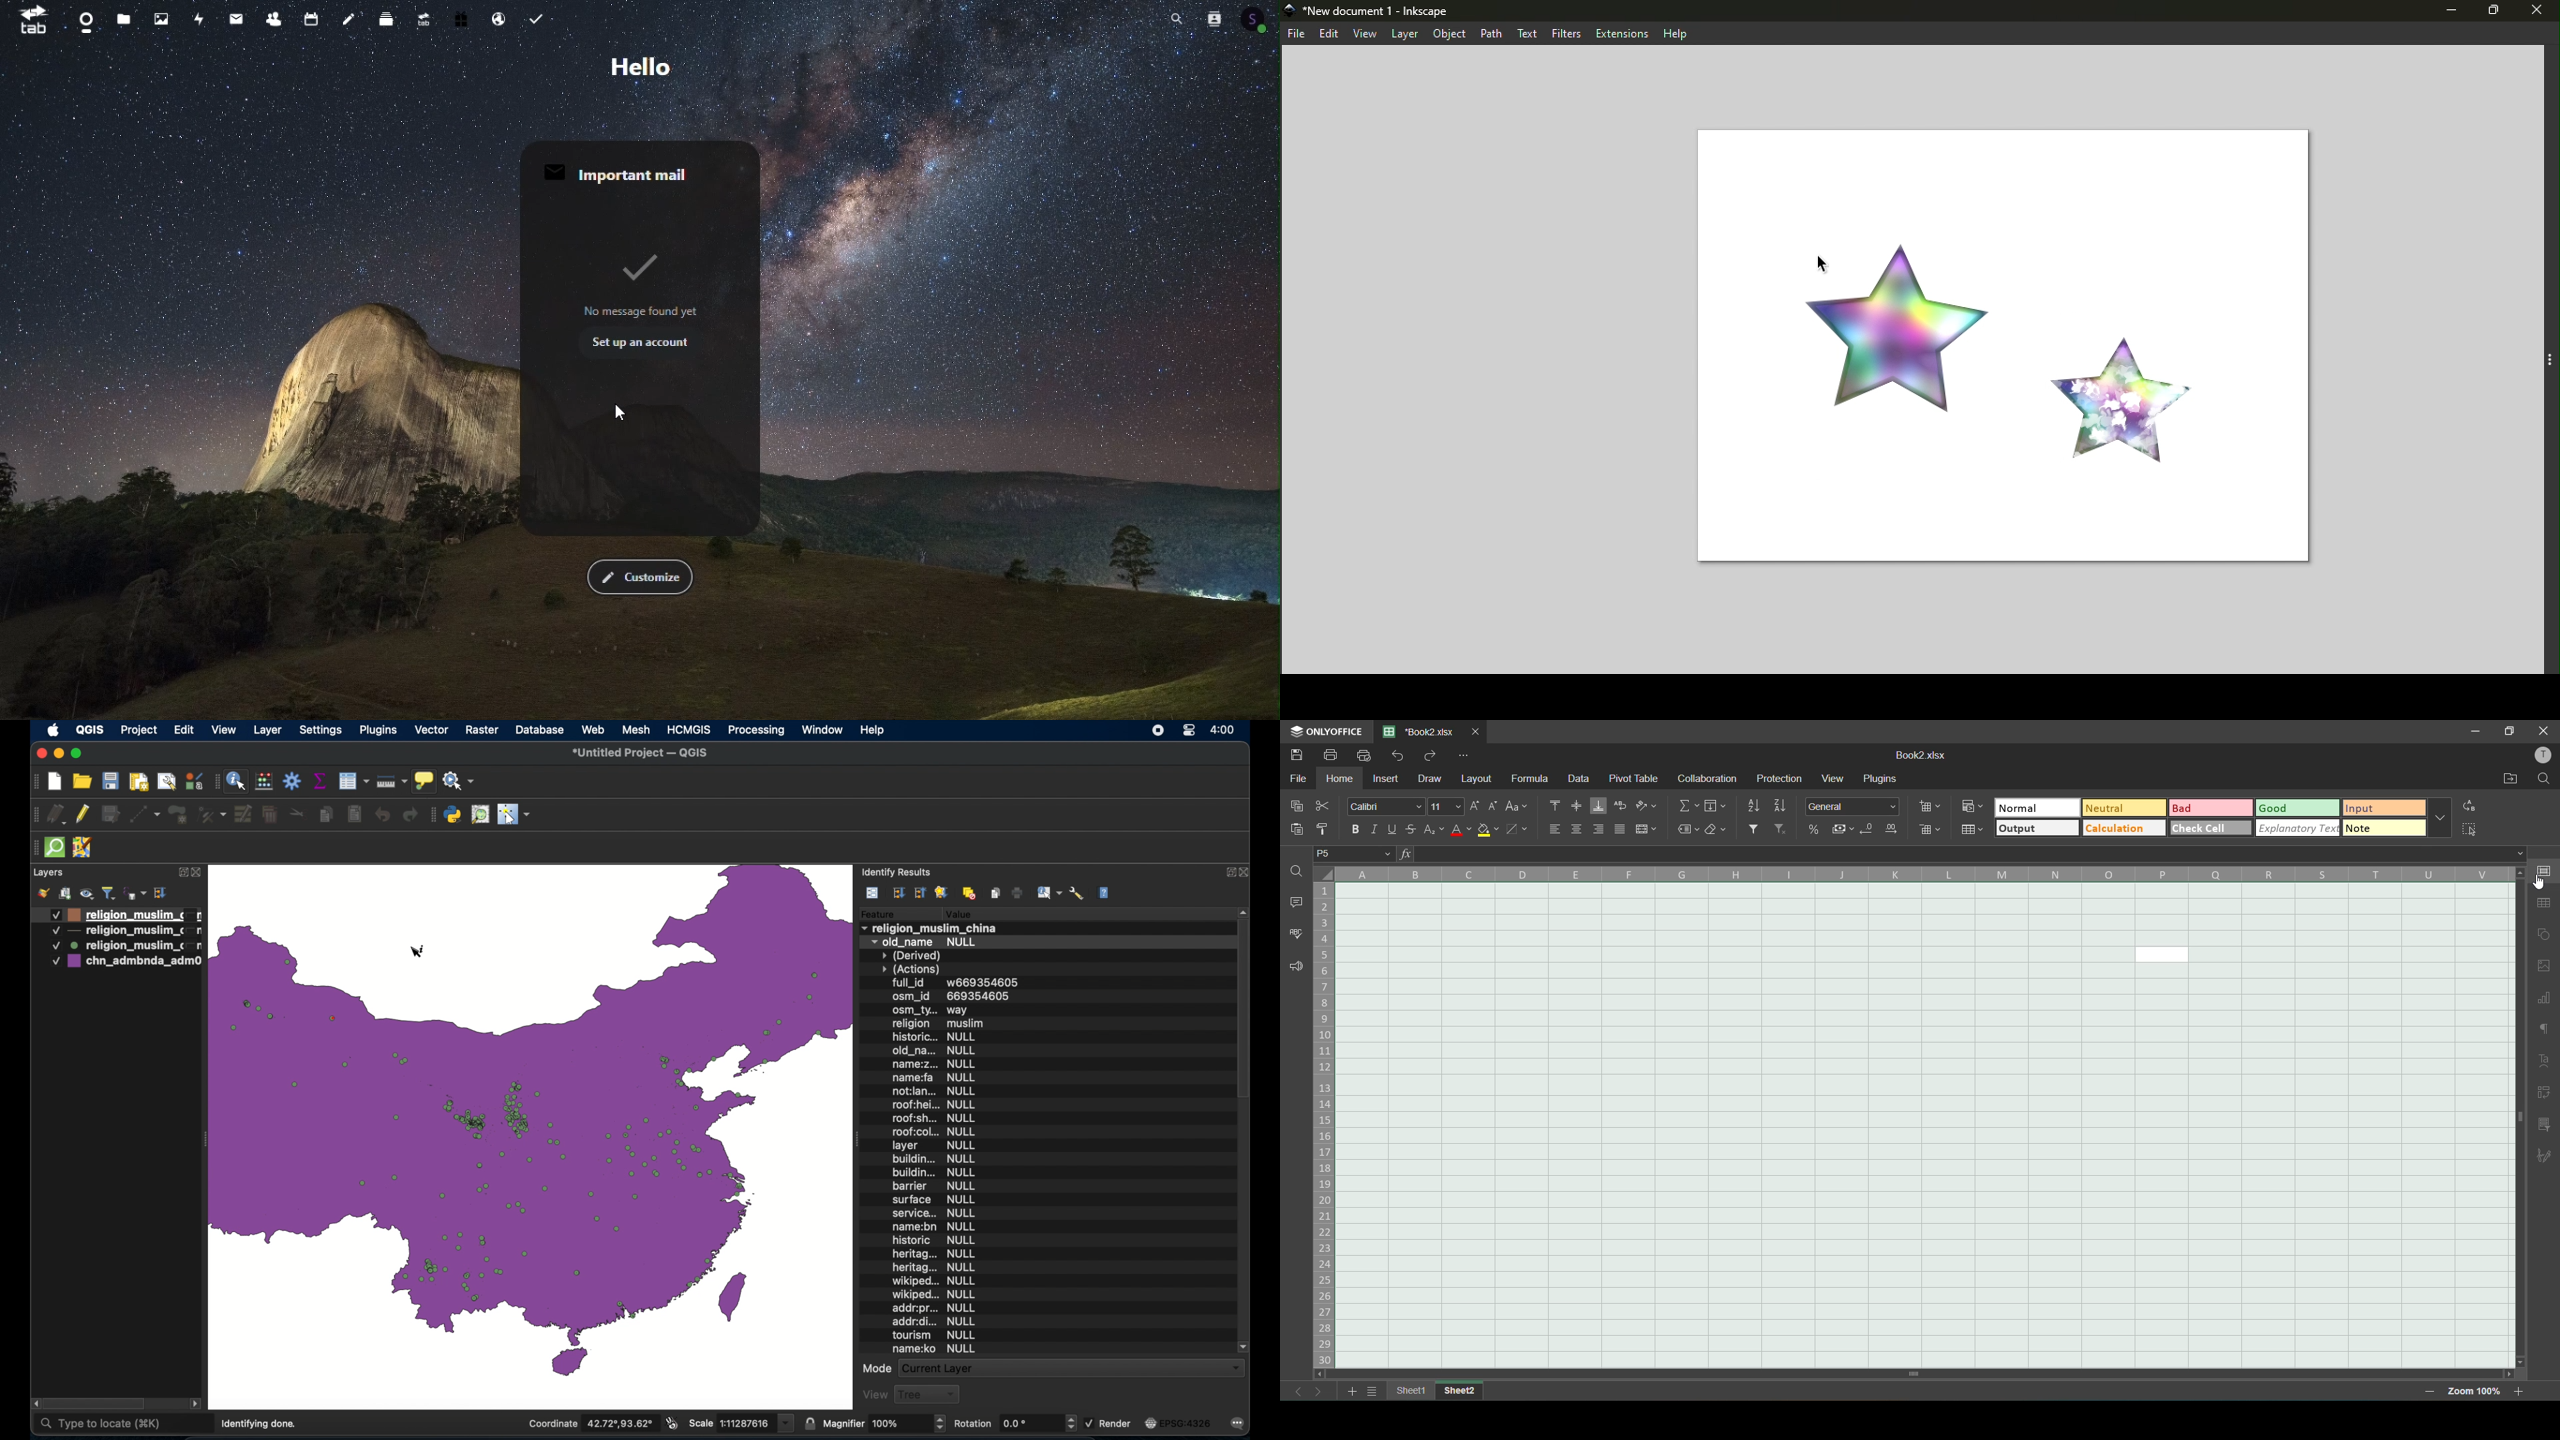 The height and width of the screenshot is (1456, 2576). I want to click on Notes, so click(348, 19).